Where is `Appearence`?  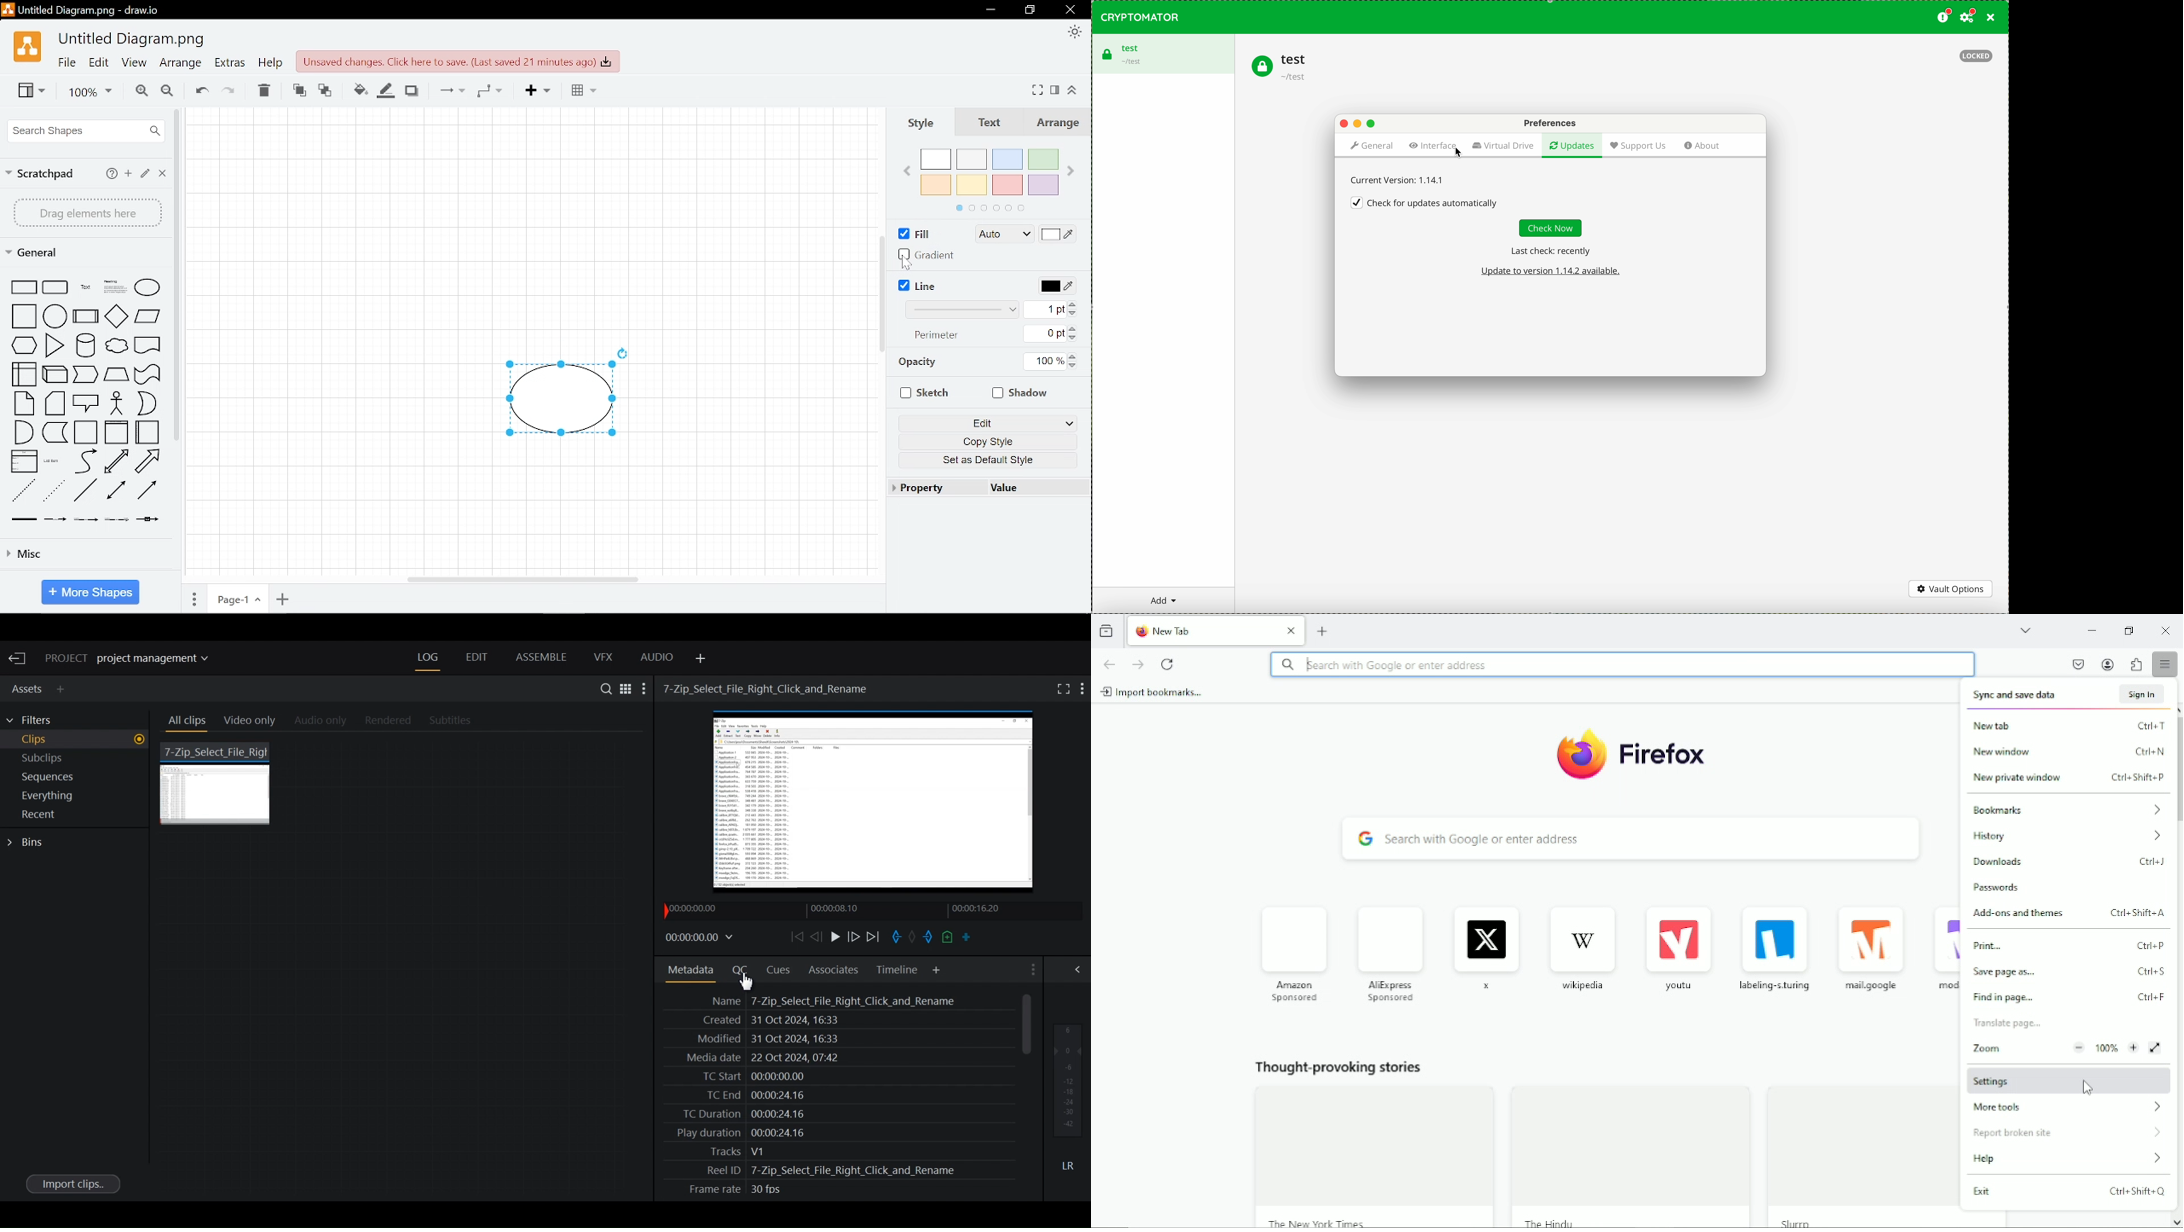 Appearence is located at coordinates (1073, 32).